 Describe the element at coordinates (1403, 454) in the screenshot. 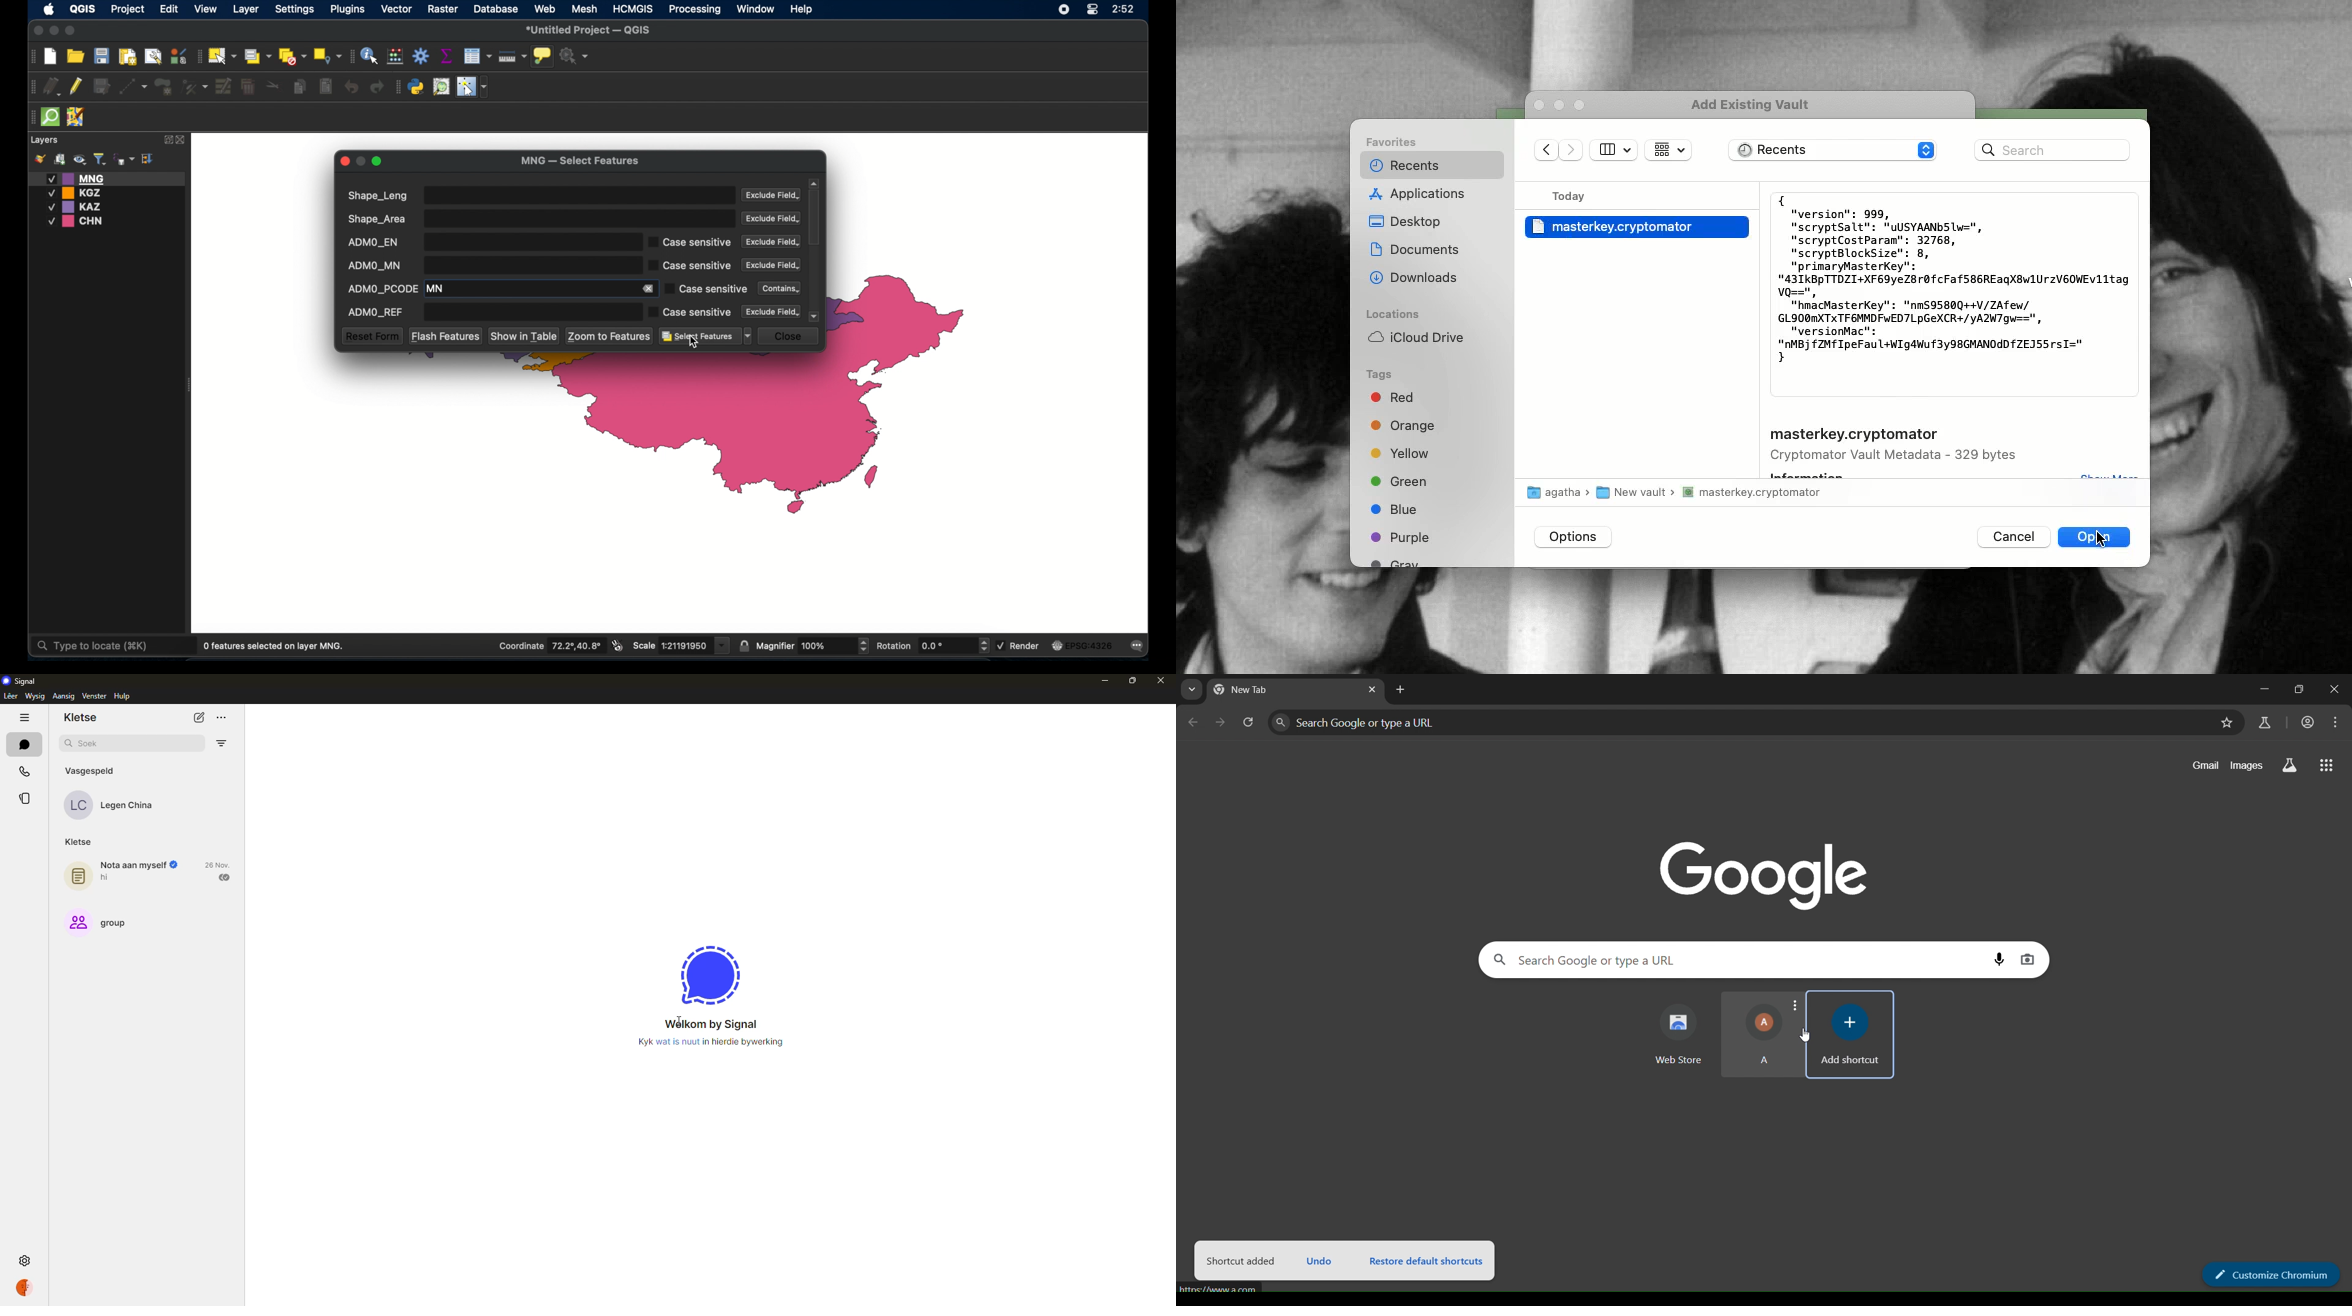

I see `Yellow` at that location.